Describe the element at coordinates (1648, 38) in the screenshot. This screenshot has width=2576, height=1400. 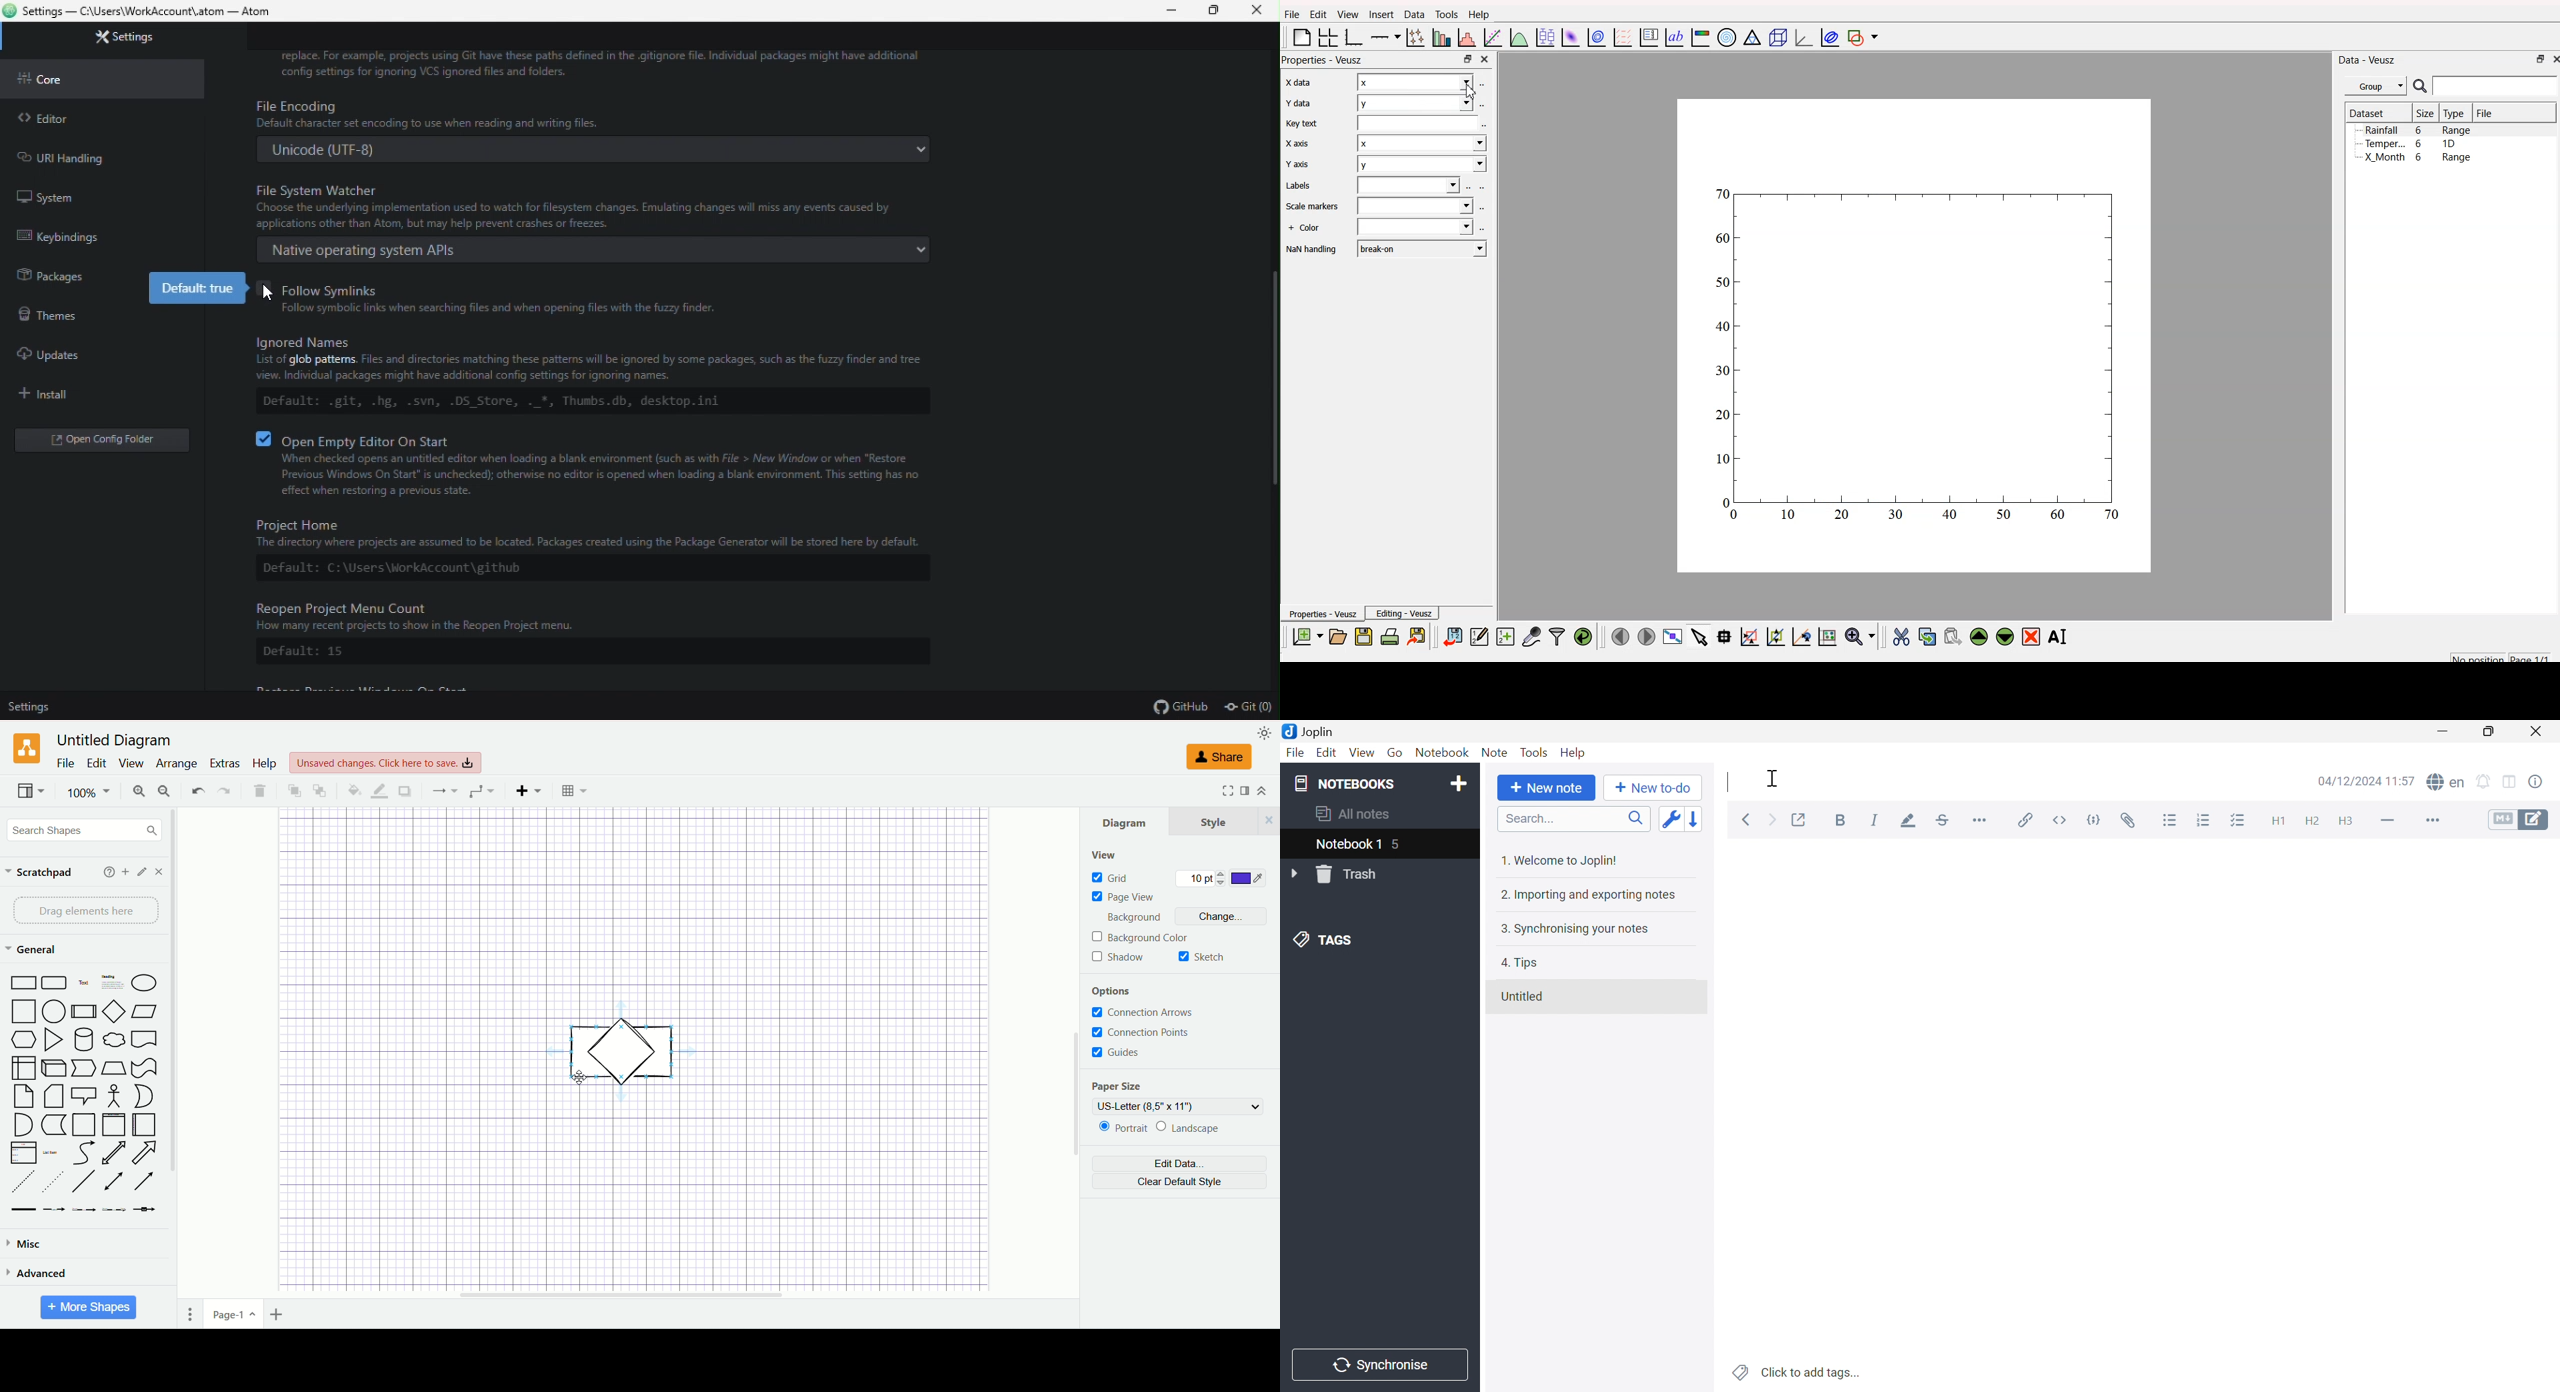
I see `plot key` at that location.